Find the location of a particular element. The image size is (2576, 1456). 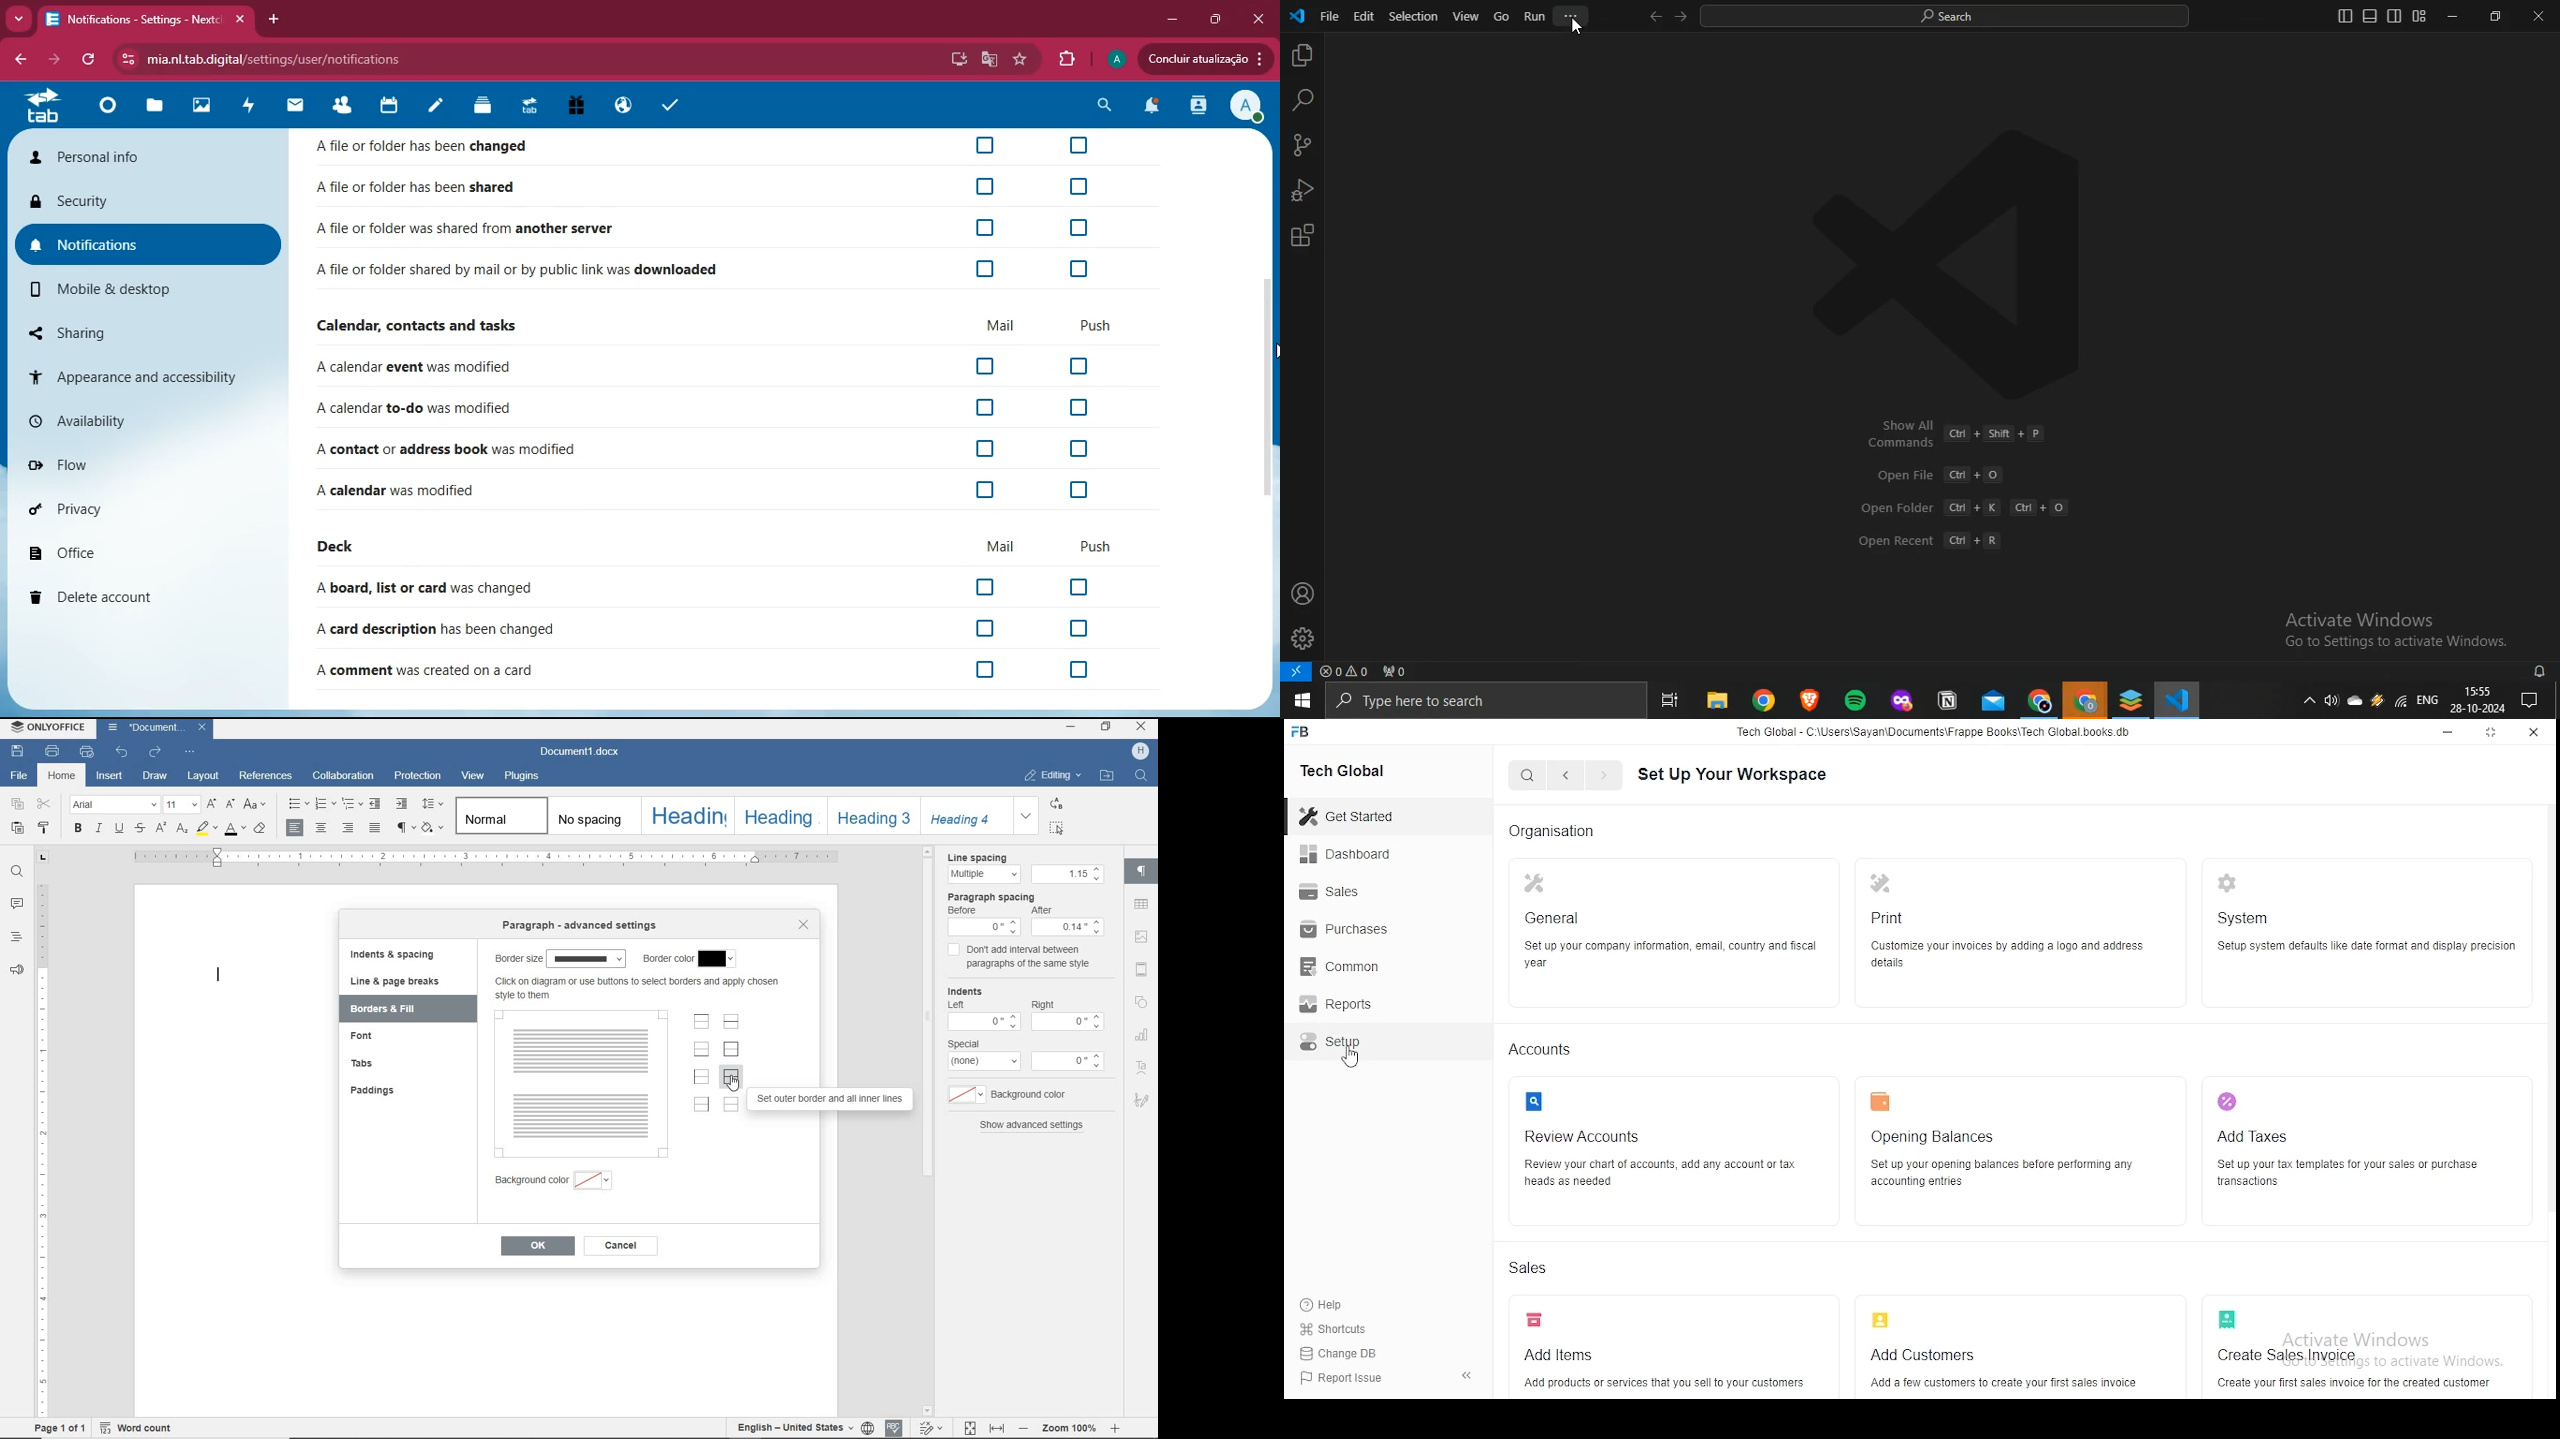

mobile & desktop is located at coordinates (127, 292).